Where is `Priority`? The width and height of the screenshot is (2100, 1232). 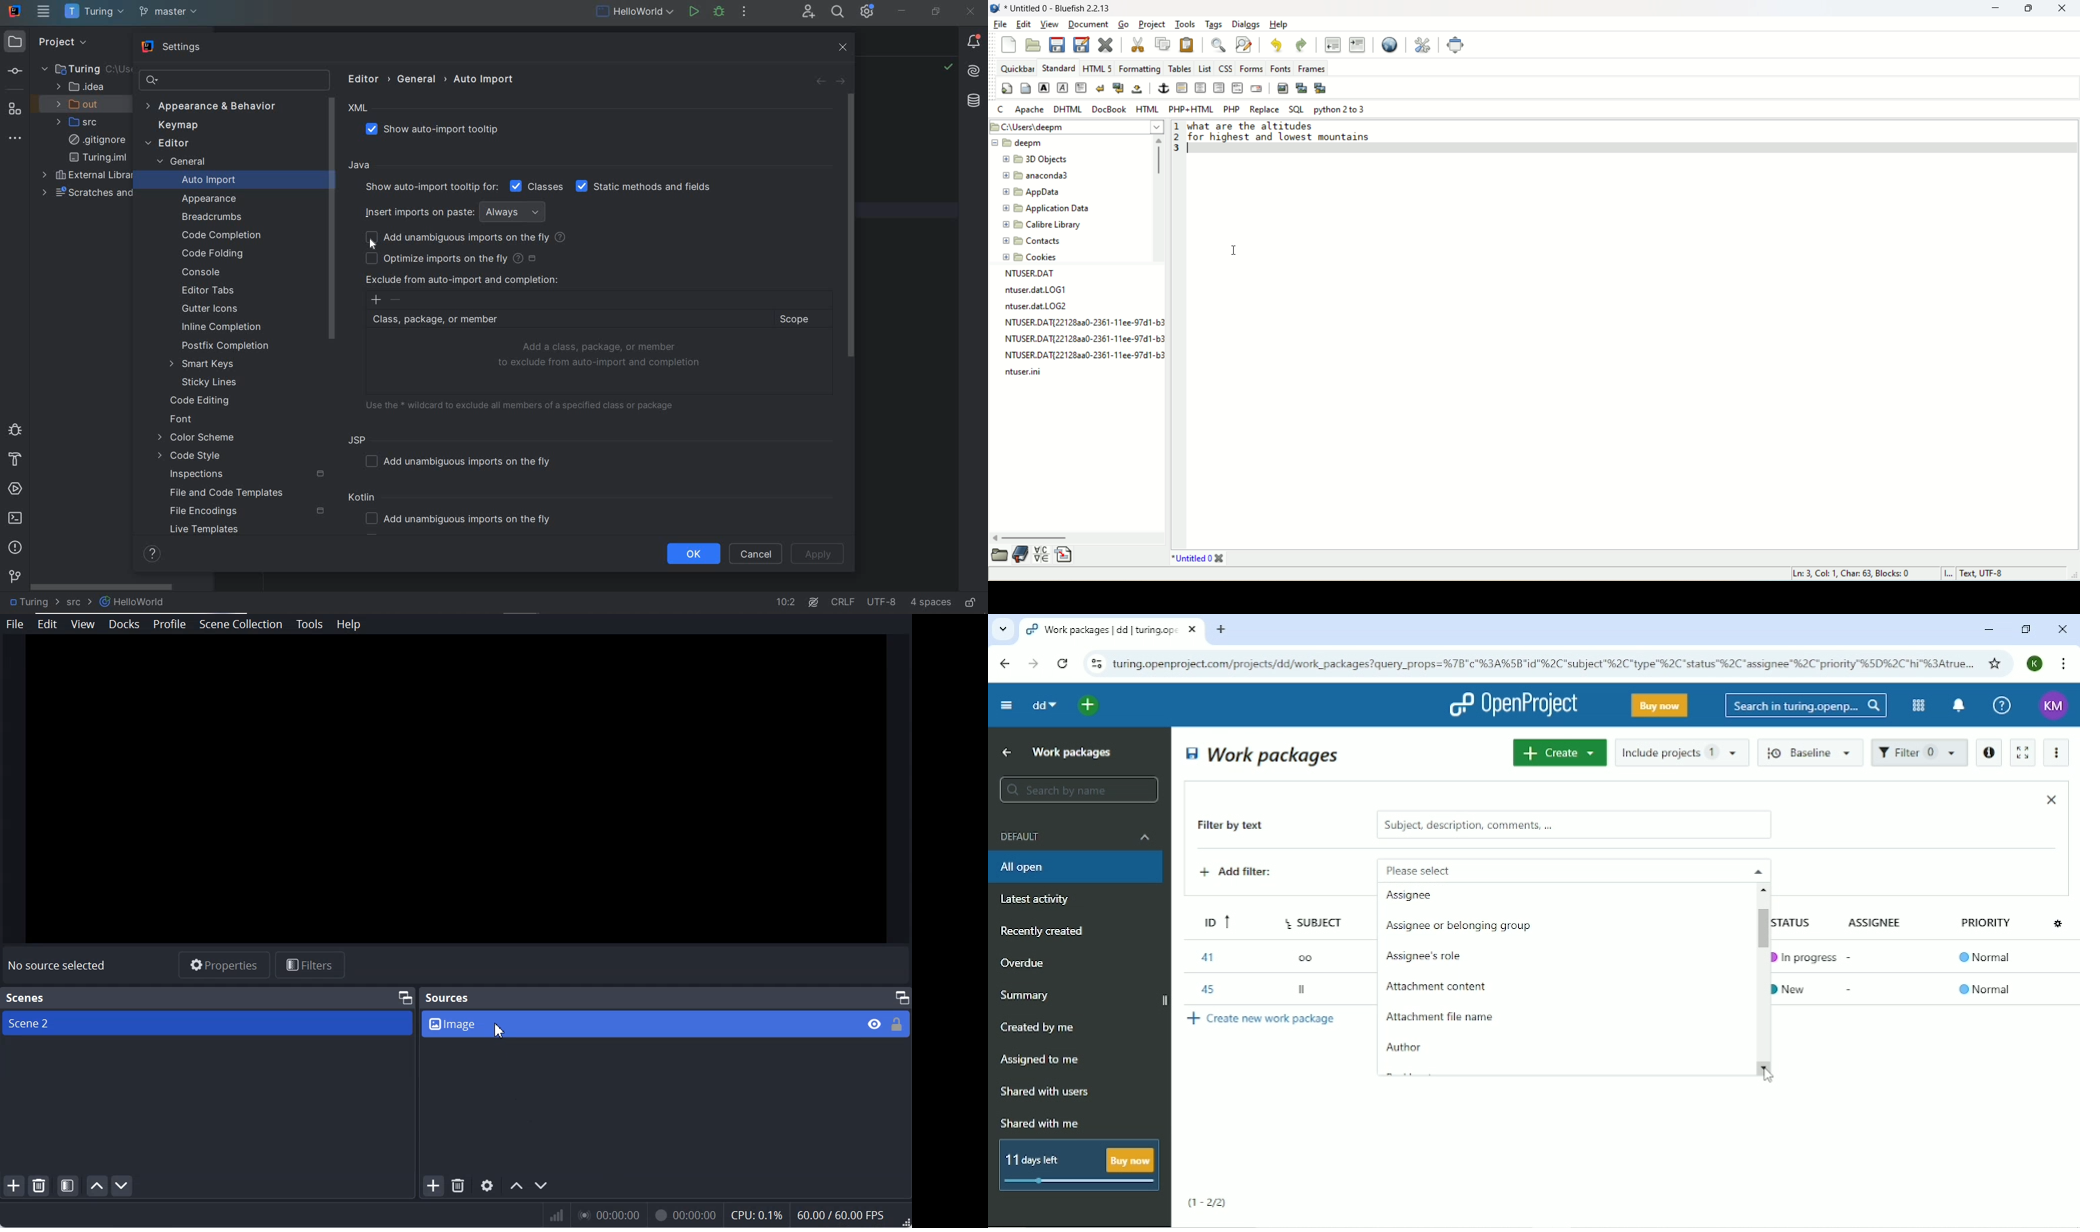 Priority is located at coordinates (1988, 928).